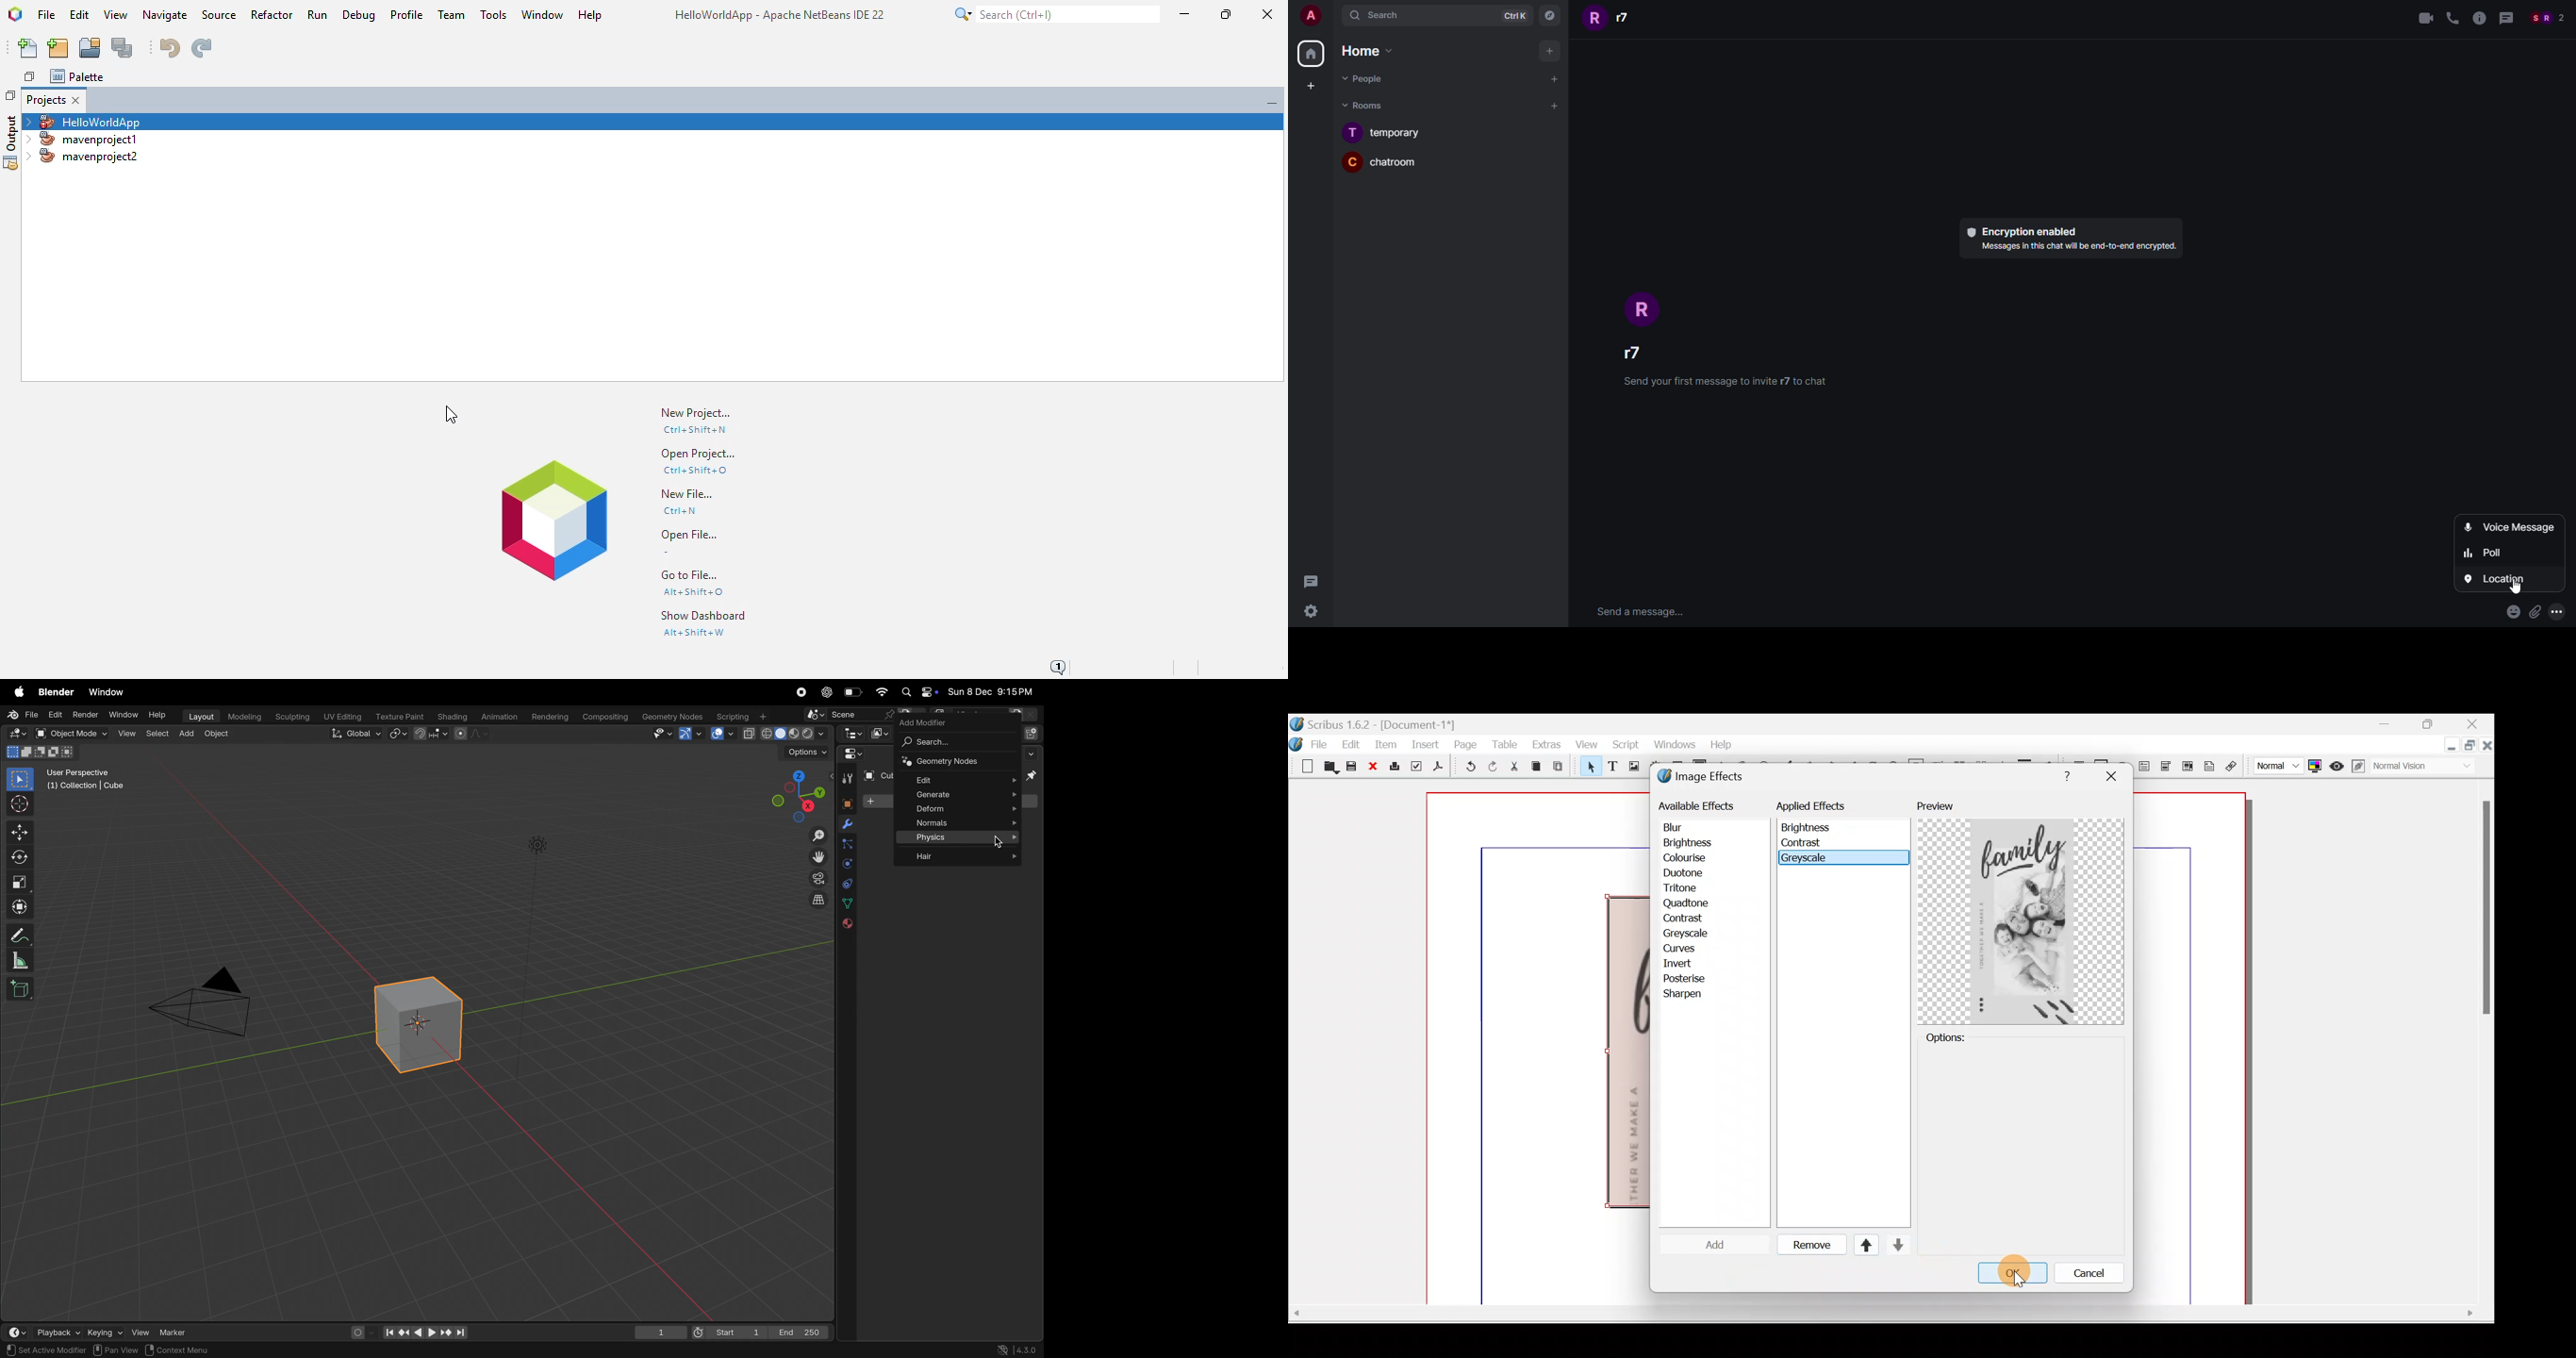  Describe the element at coordinates (1723, 381) in the screenshot. I see `text` at that location.